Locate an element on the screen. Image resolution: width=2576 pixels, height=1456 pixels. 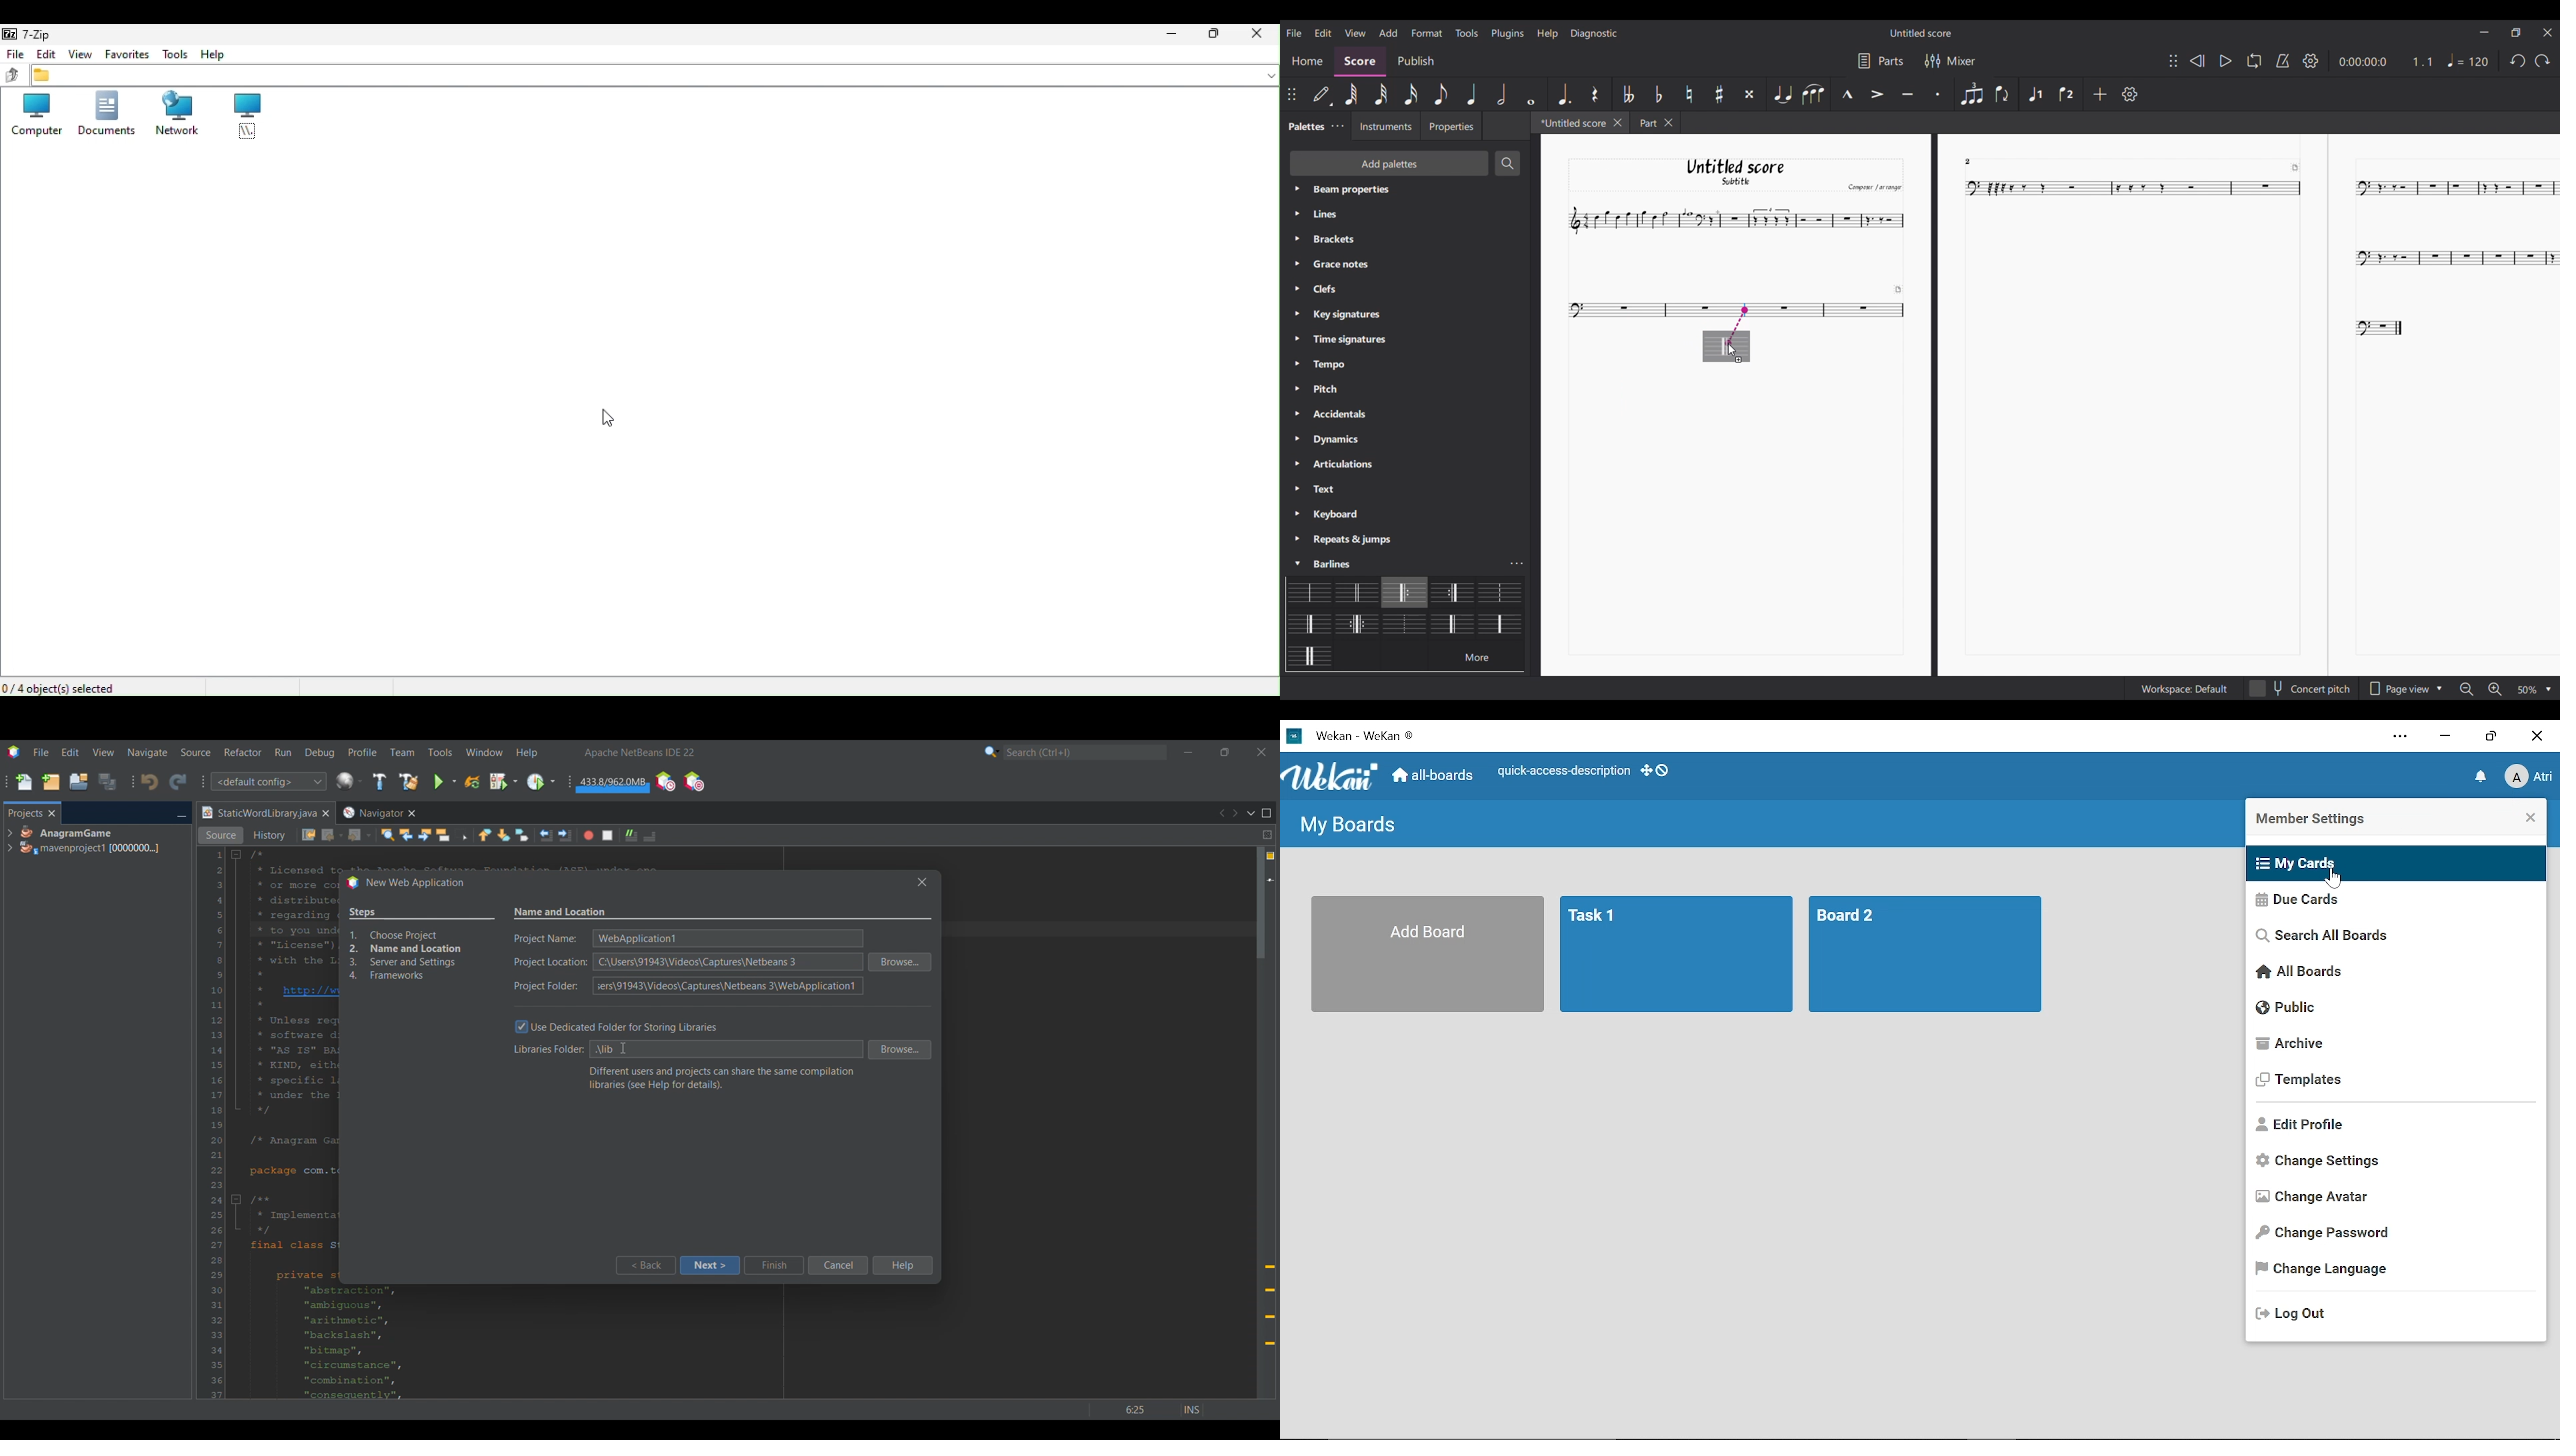
Change position is located at coordinates (2173, 61).